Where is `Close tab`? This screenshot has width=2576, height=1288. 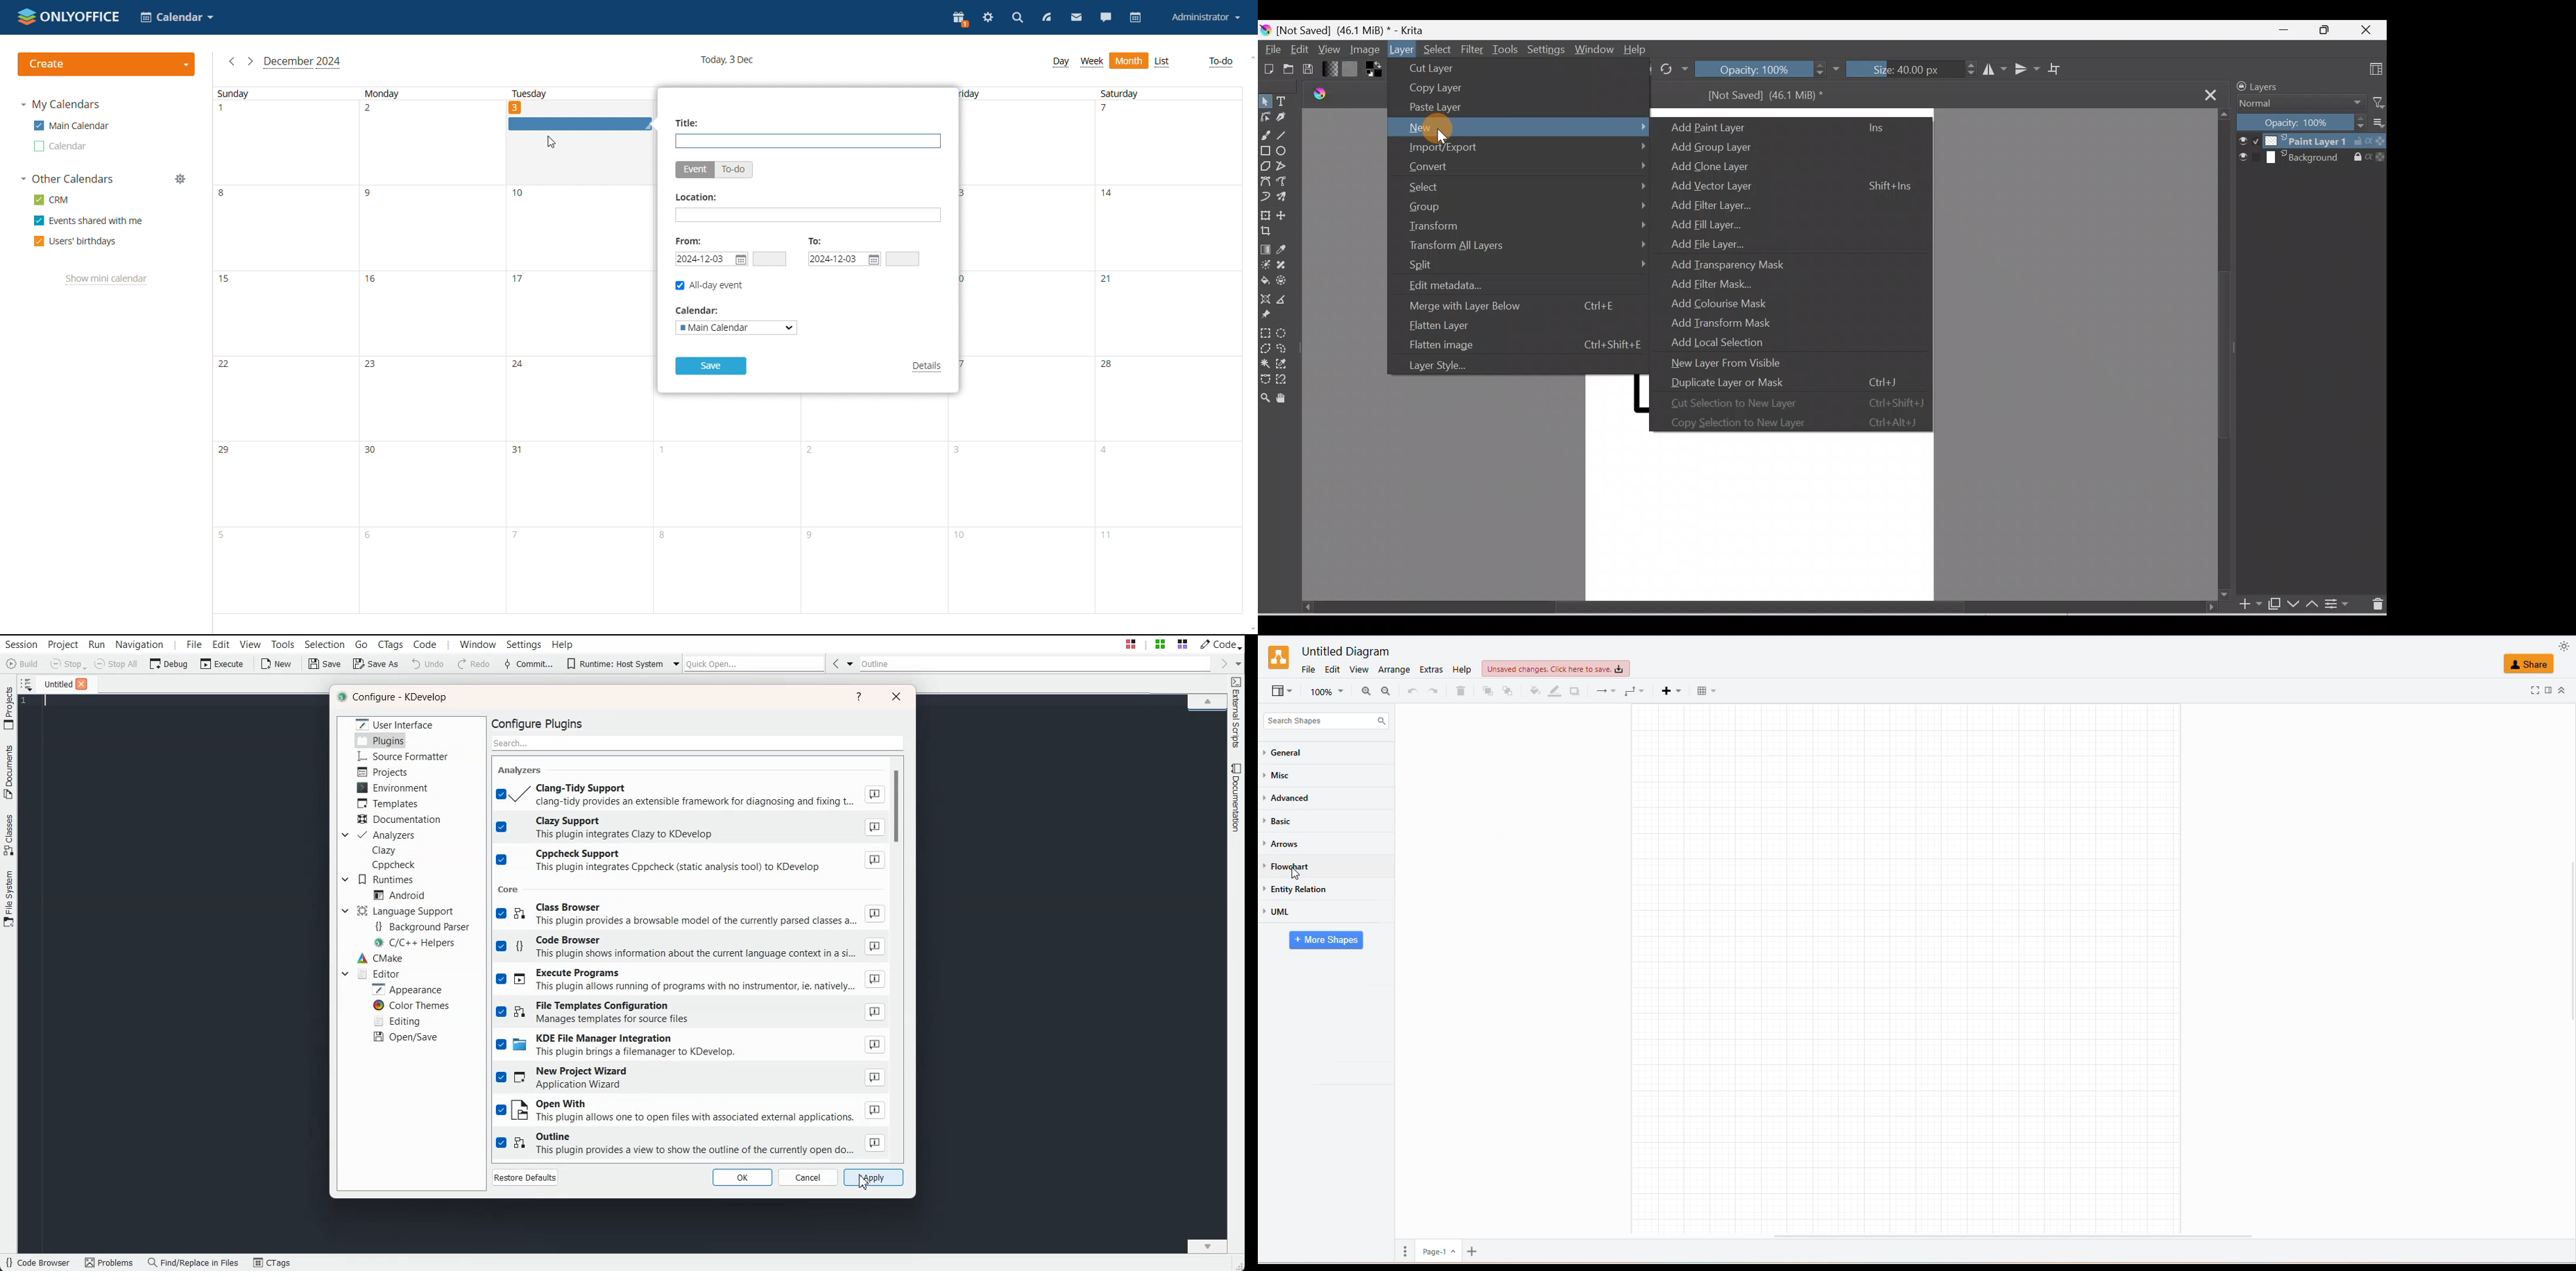 Close tab is located at coordinates (2214, 95).